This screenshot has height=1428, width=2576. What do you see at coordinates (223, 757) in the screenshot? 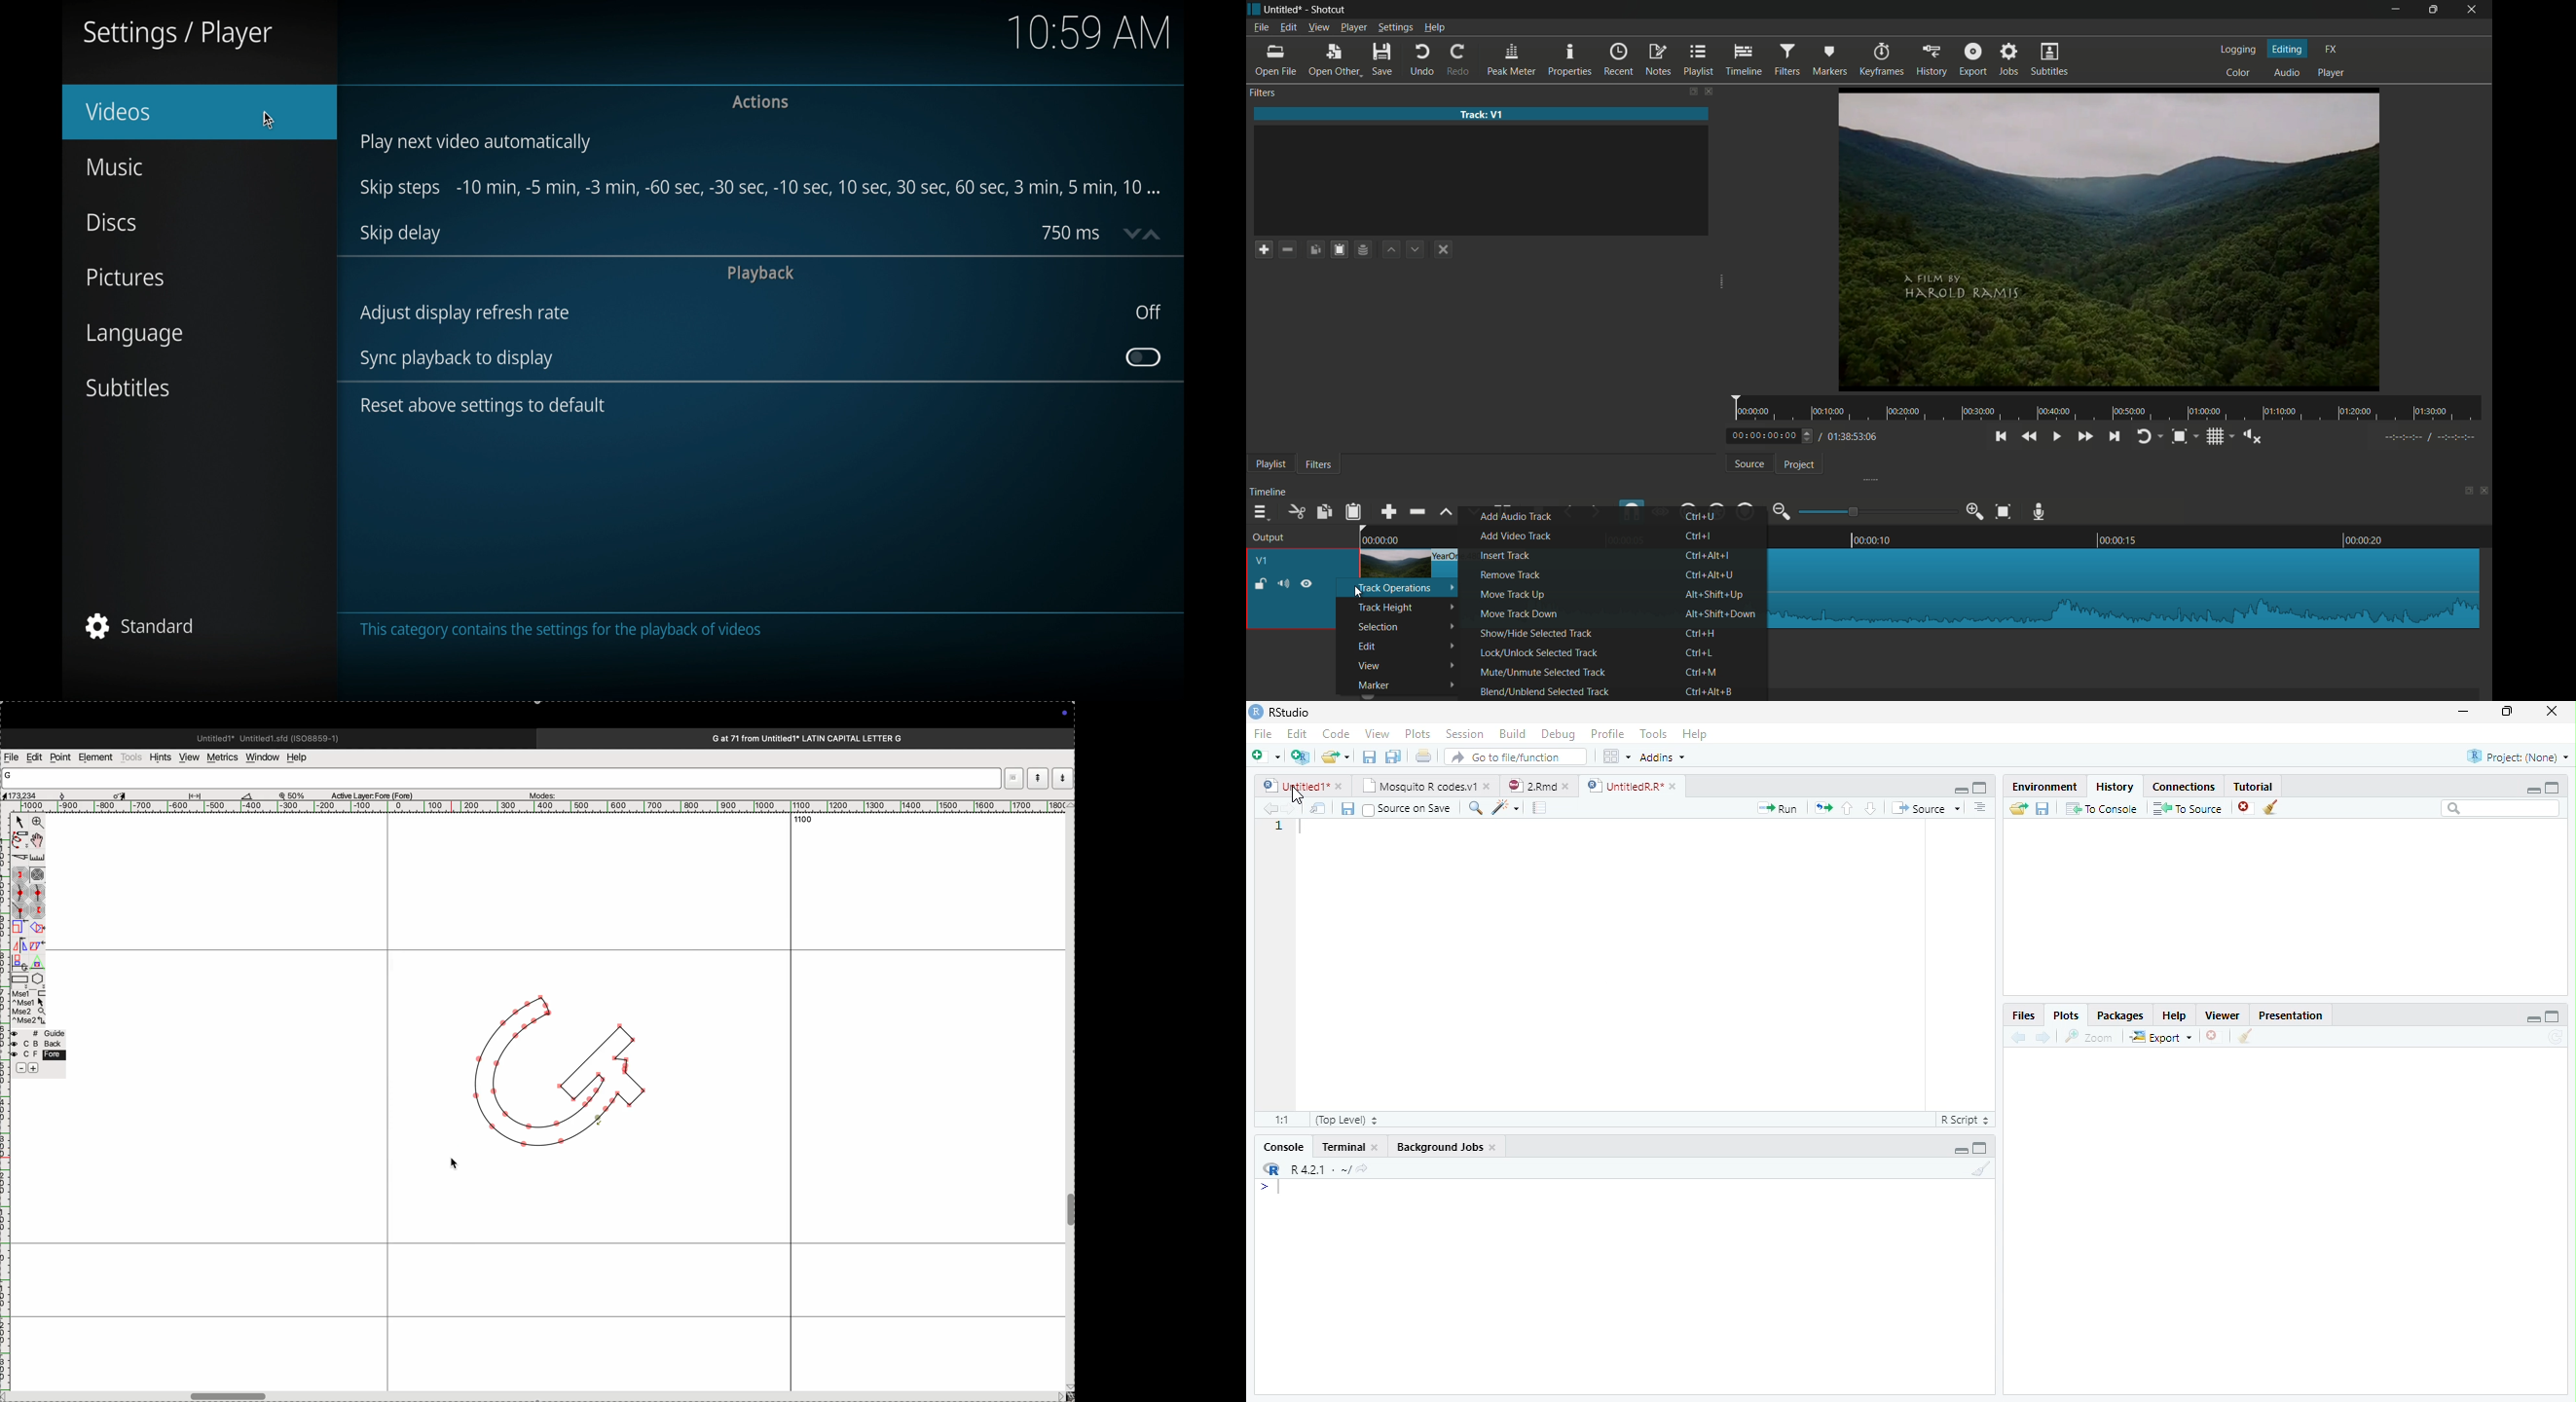
I see `metrics` at bounding box center [223, 757].